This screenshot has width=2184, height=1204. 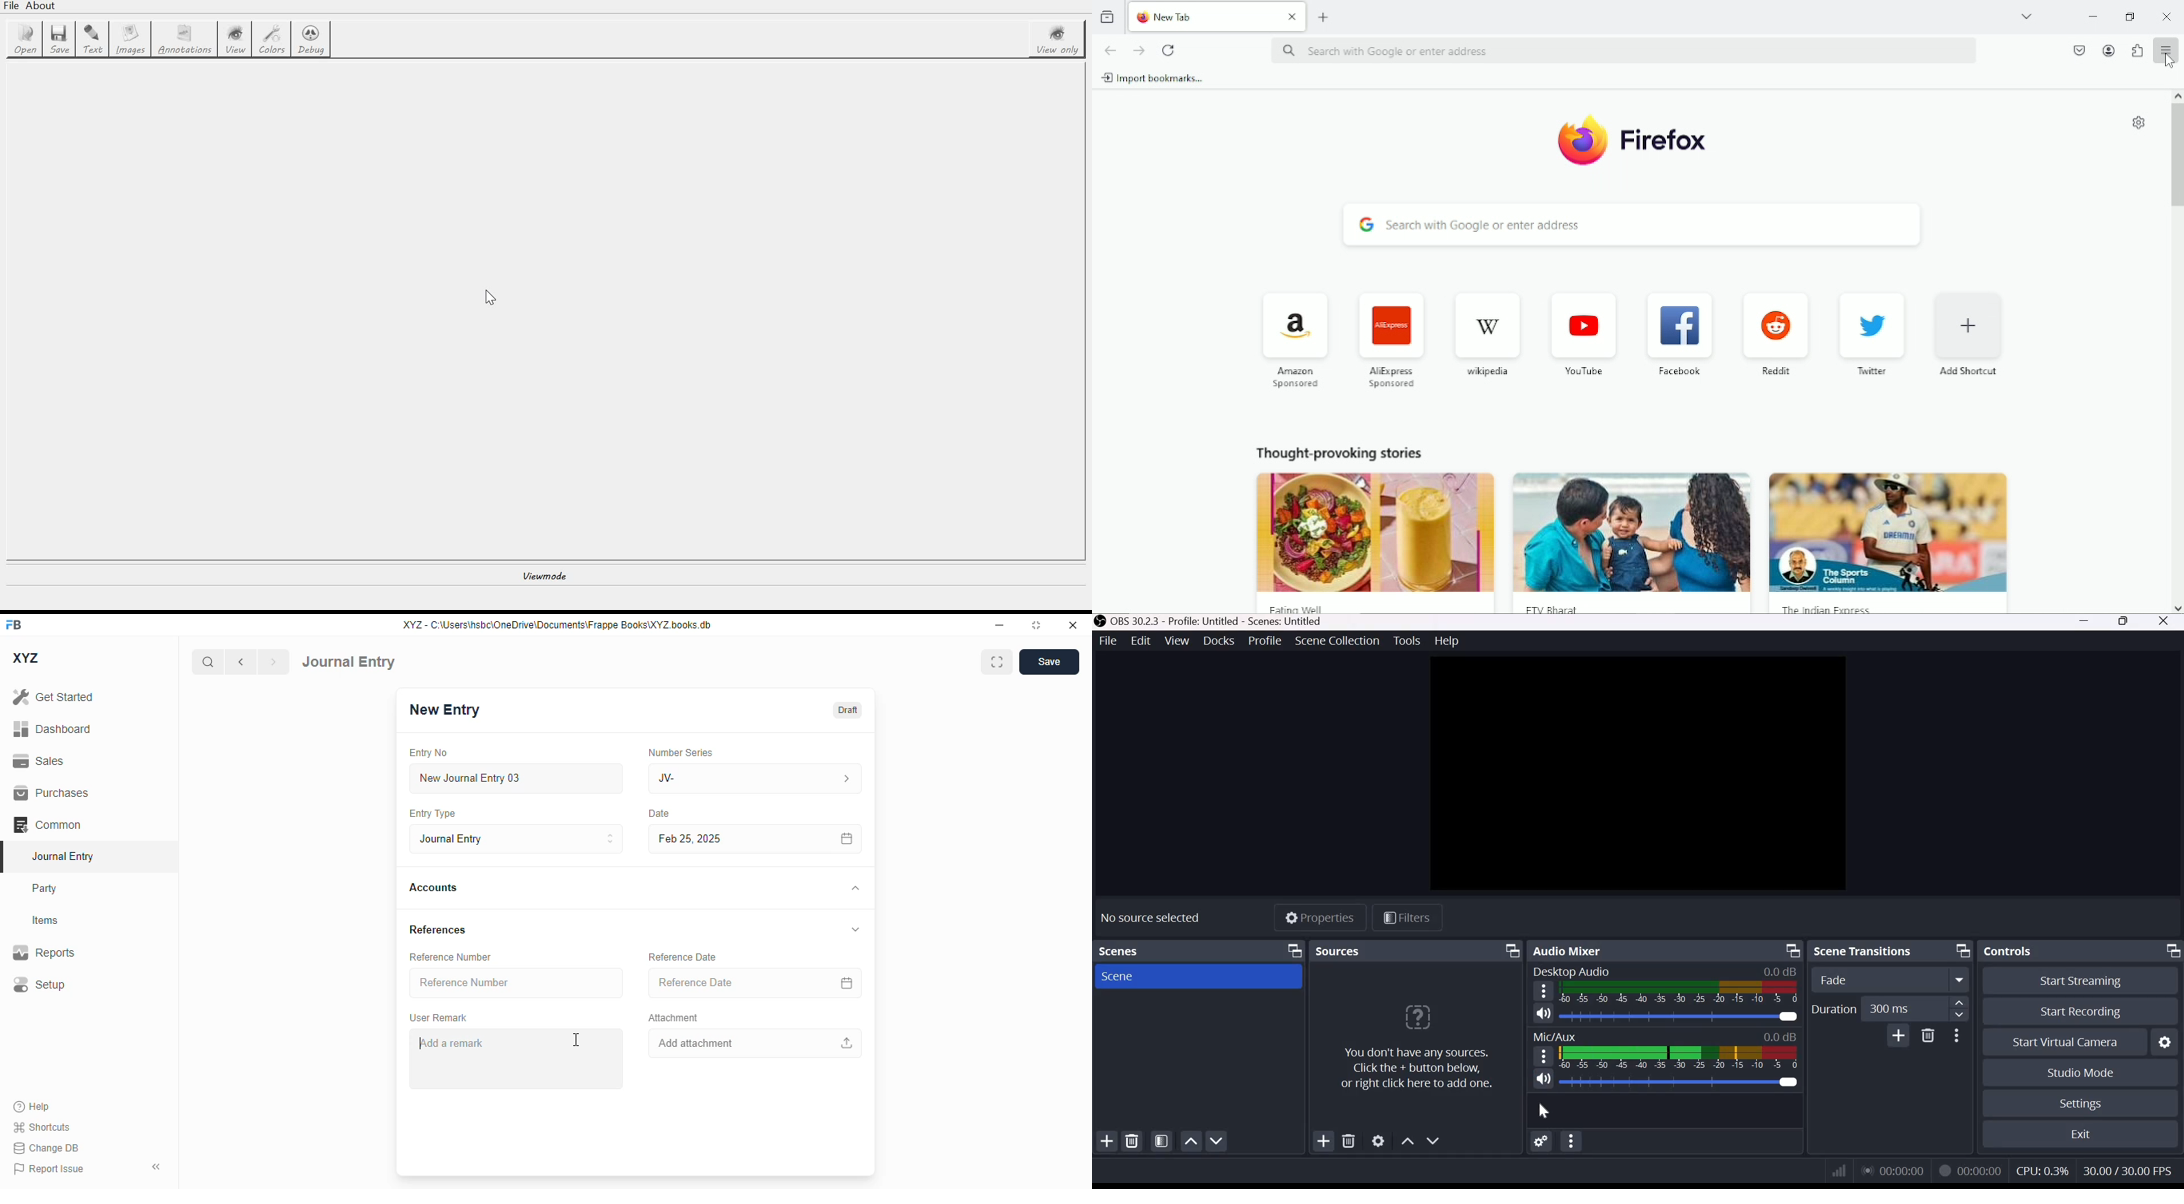 I want to click on hamburger menu, so click(x=1541, y=992).